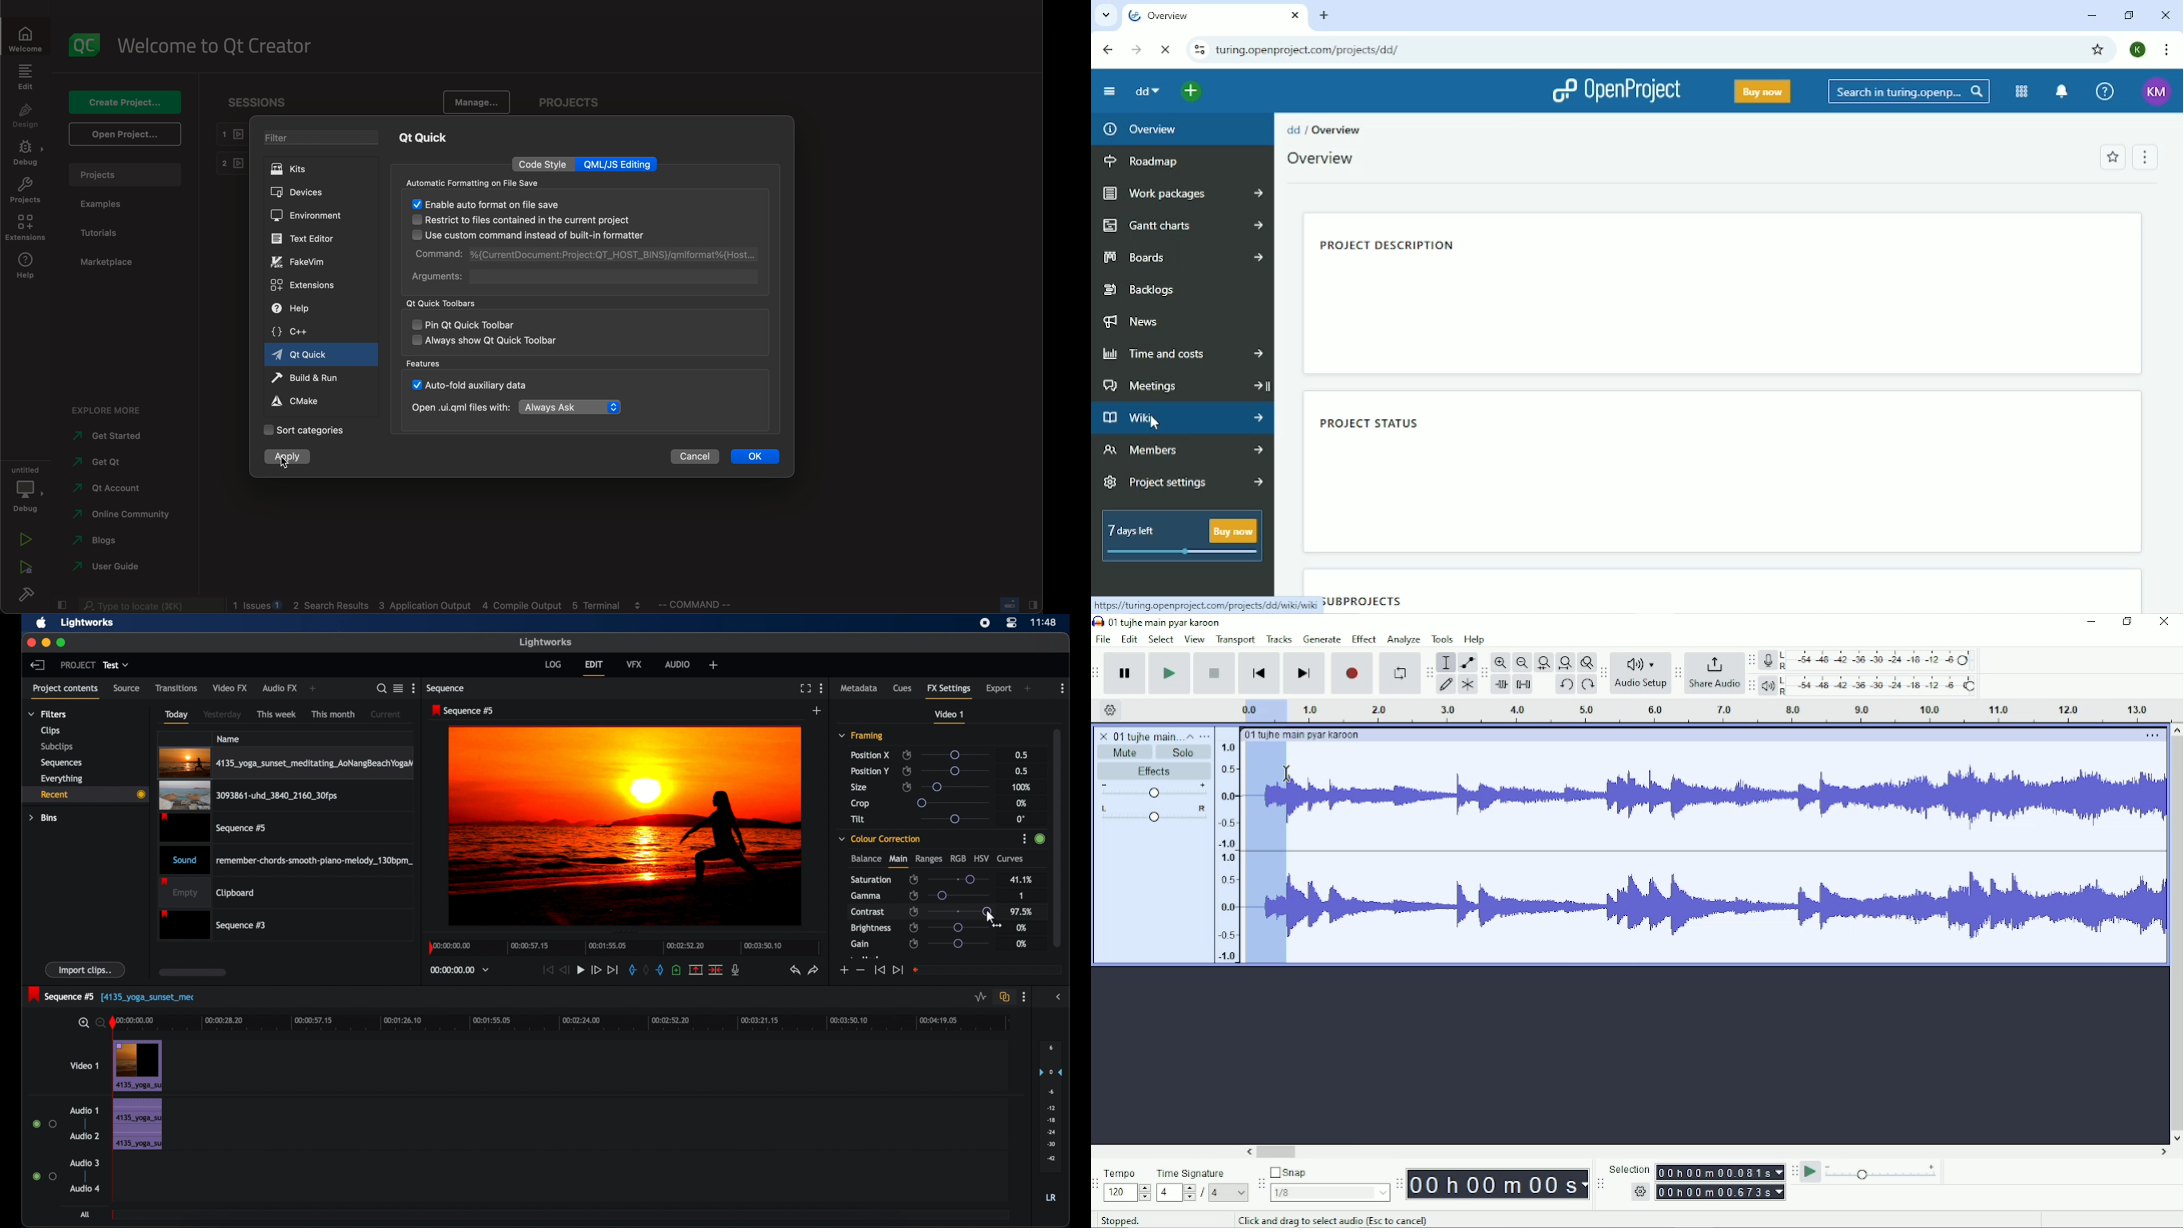 This screenshot has height=1232, width=2184. What do you see at coordinates (1023, 912) in the screenshot?
I see `97.5%` at bounding box center [1023, 912].